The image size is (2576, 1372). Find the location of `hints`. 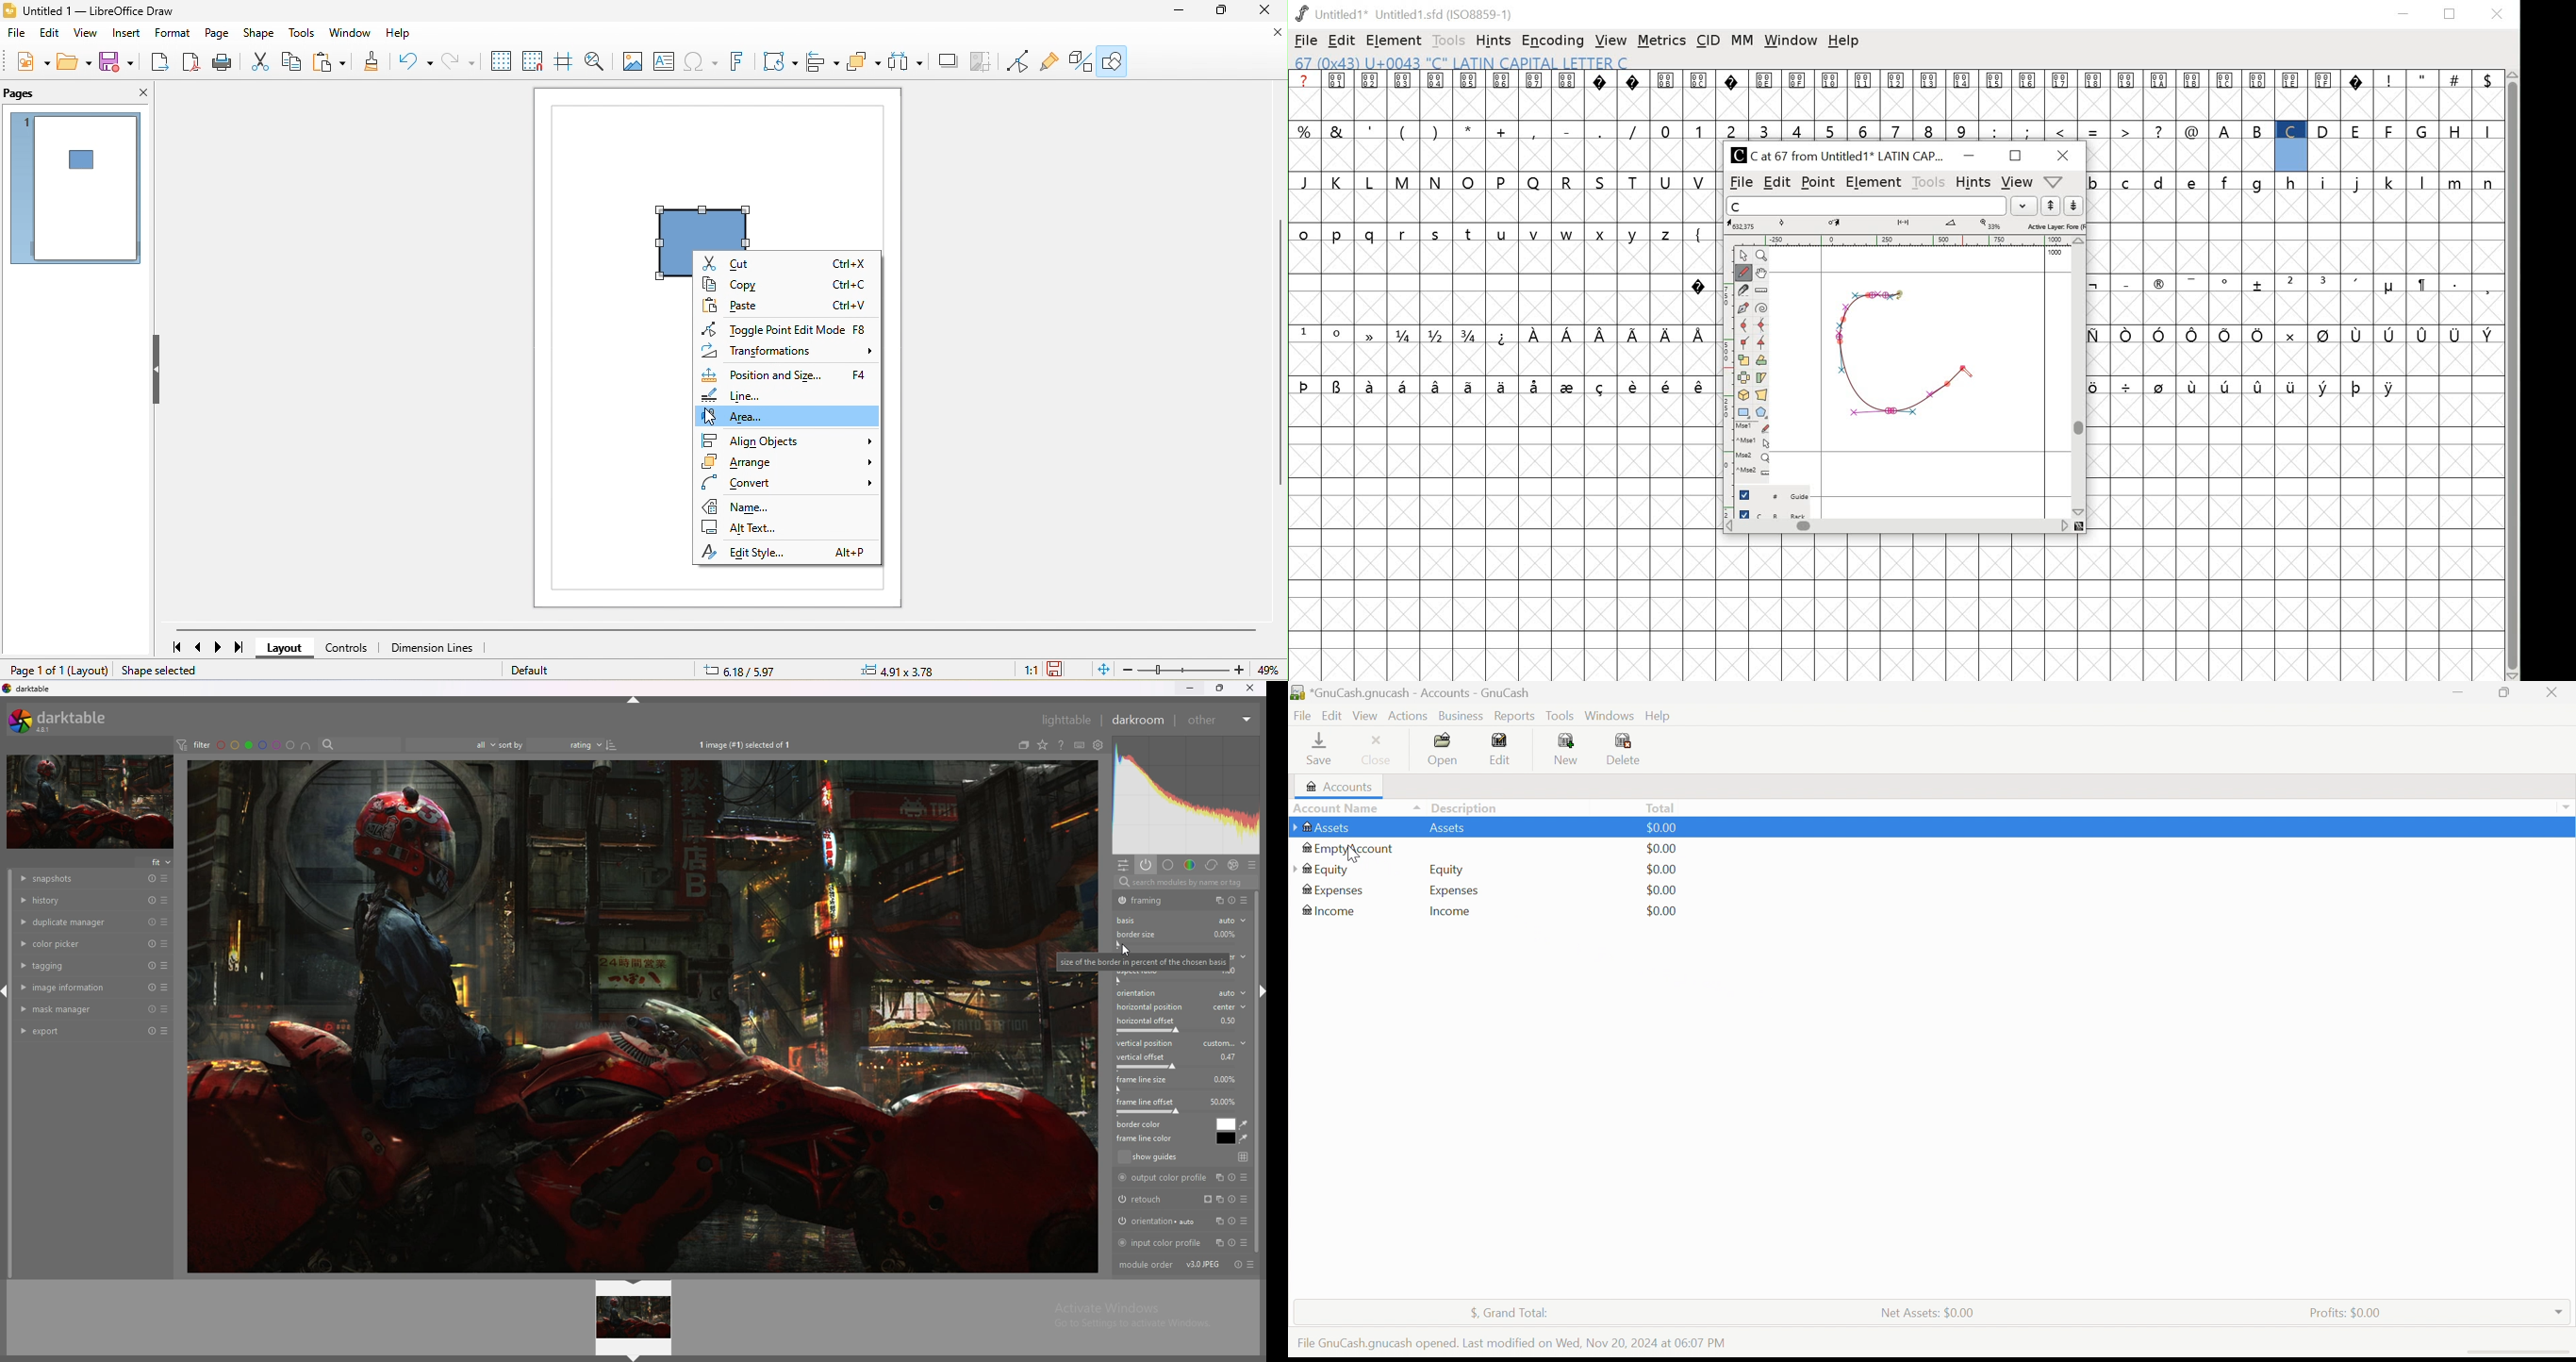

hints is located at coordinates (1972, 182).